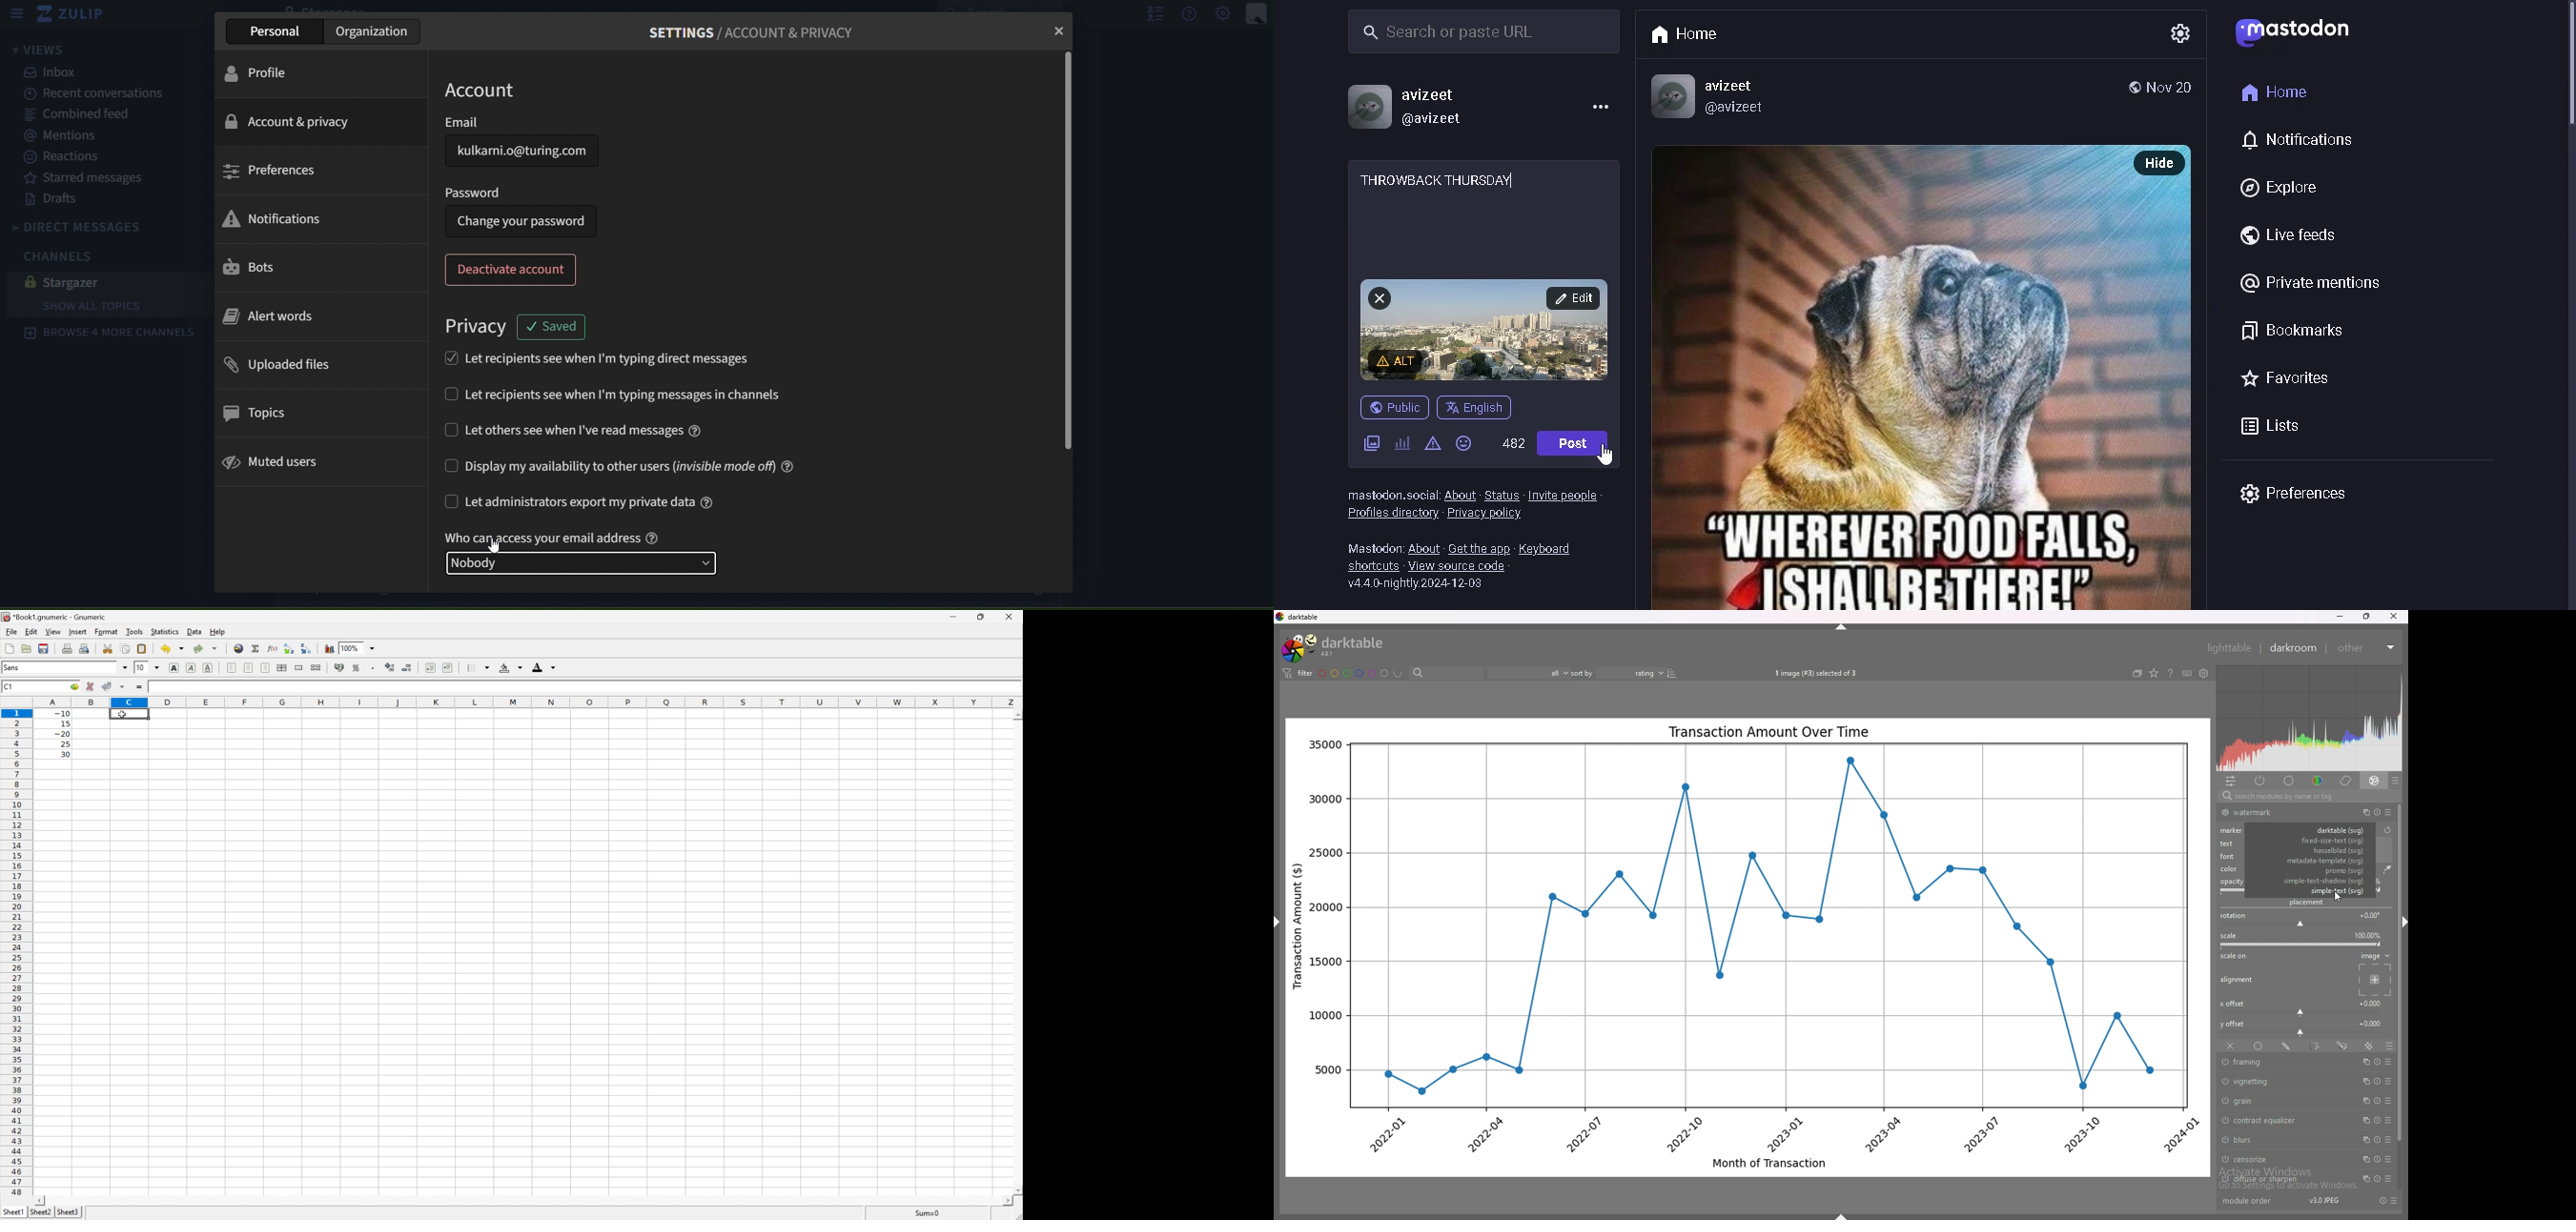 This screenshot has height=1232, width=2576. What do you see at coordinates (2314, 871) in the screenshot?
I see `promo svg` at bounding box center [2314, 871].